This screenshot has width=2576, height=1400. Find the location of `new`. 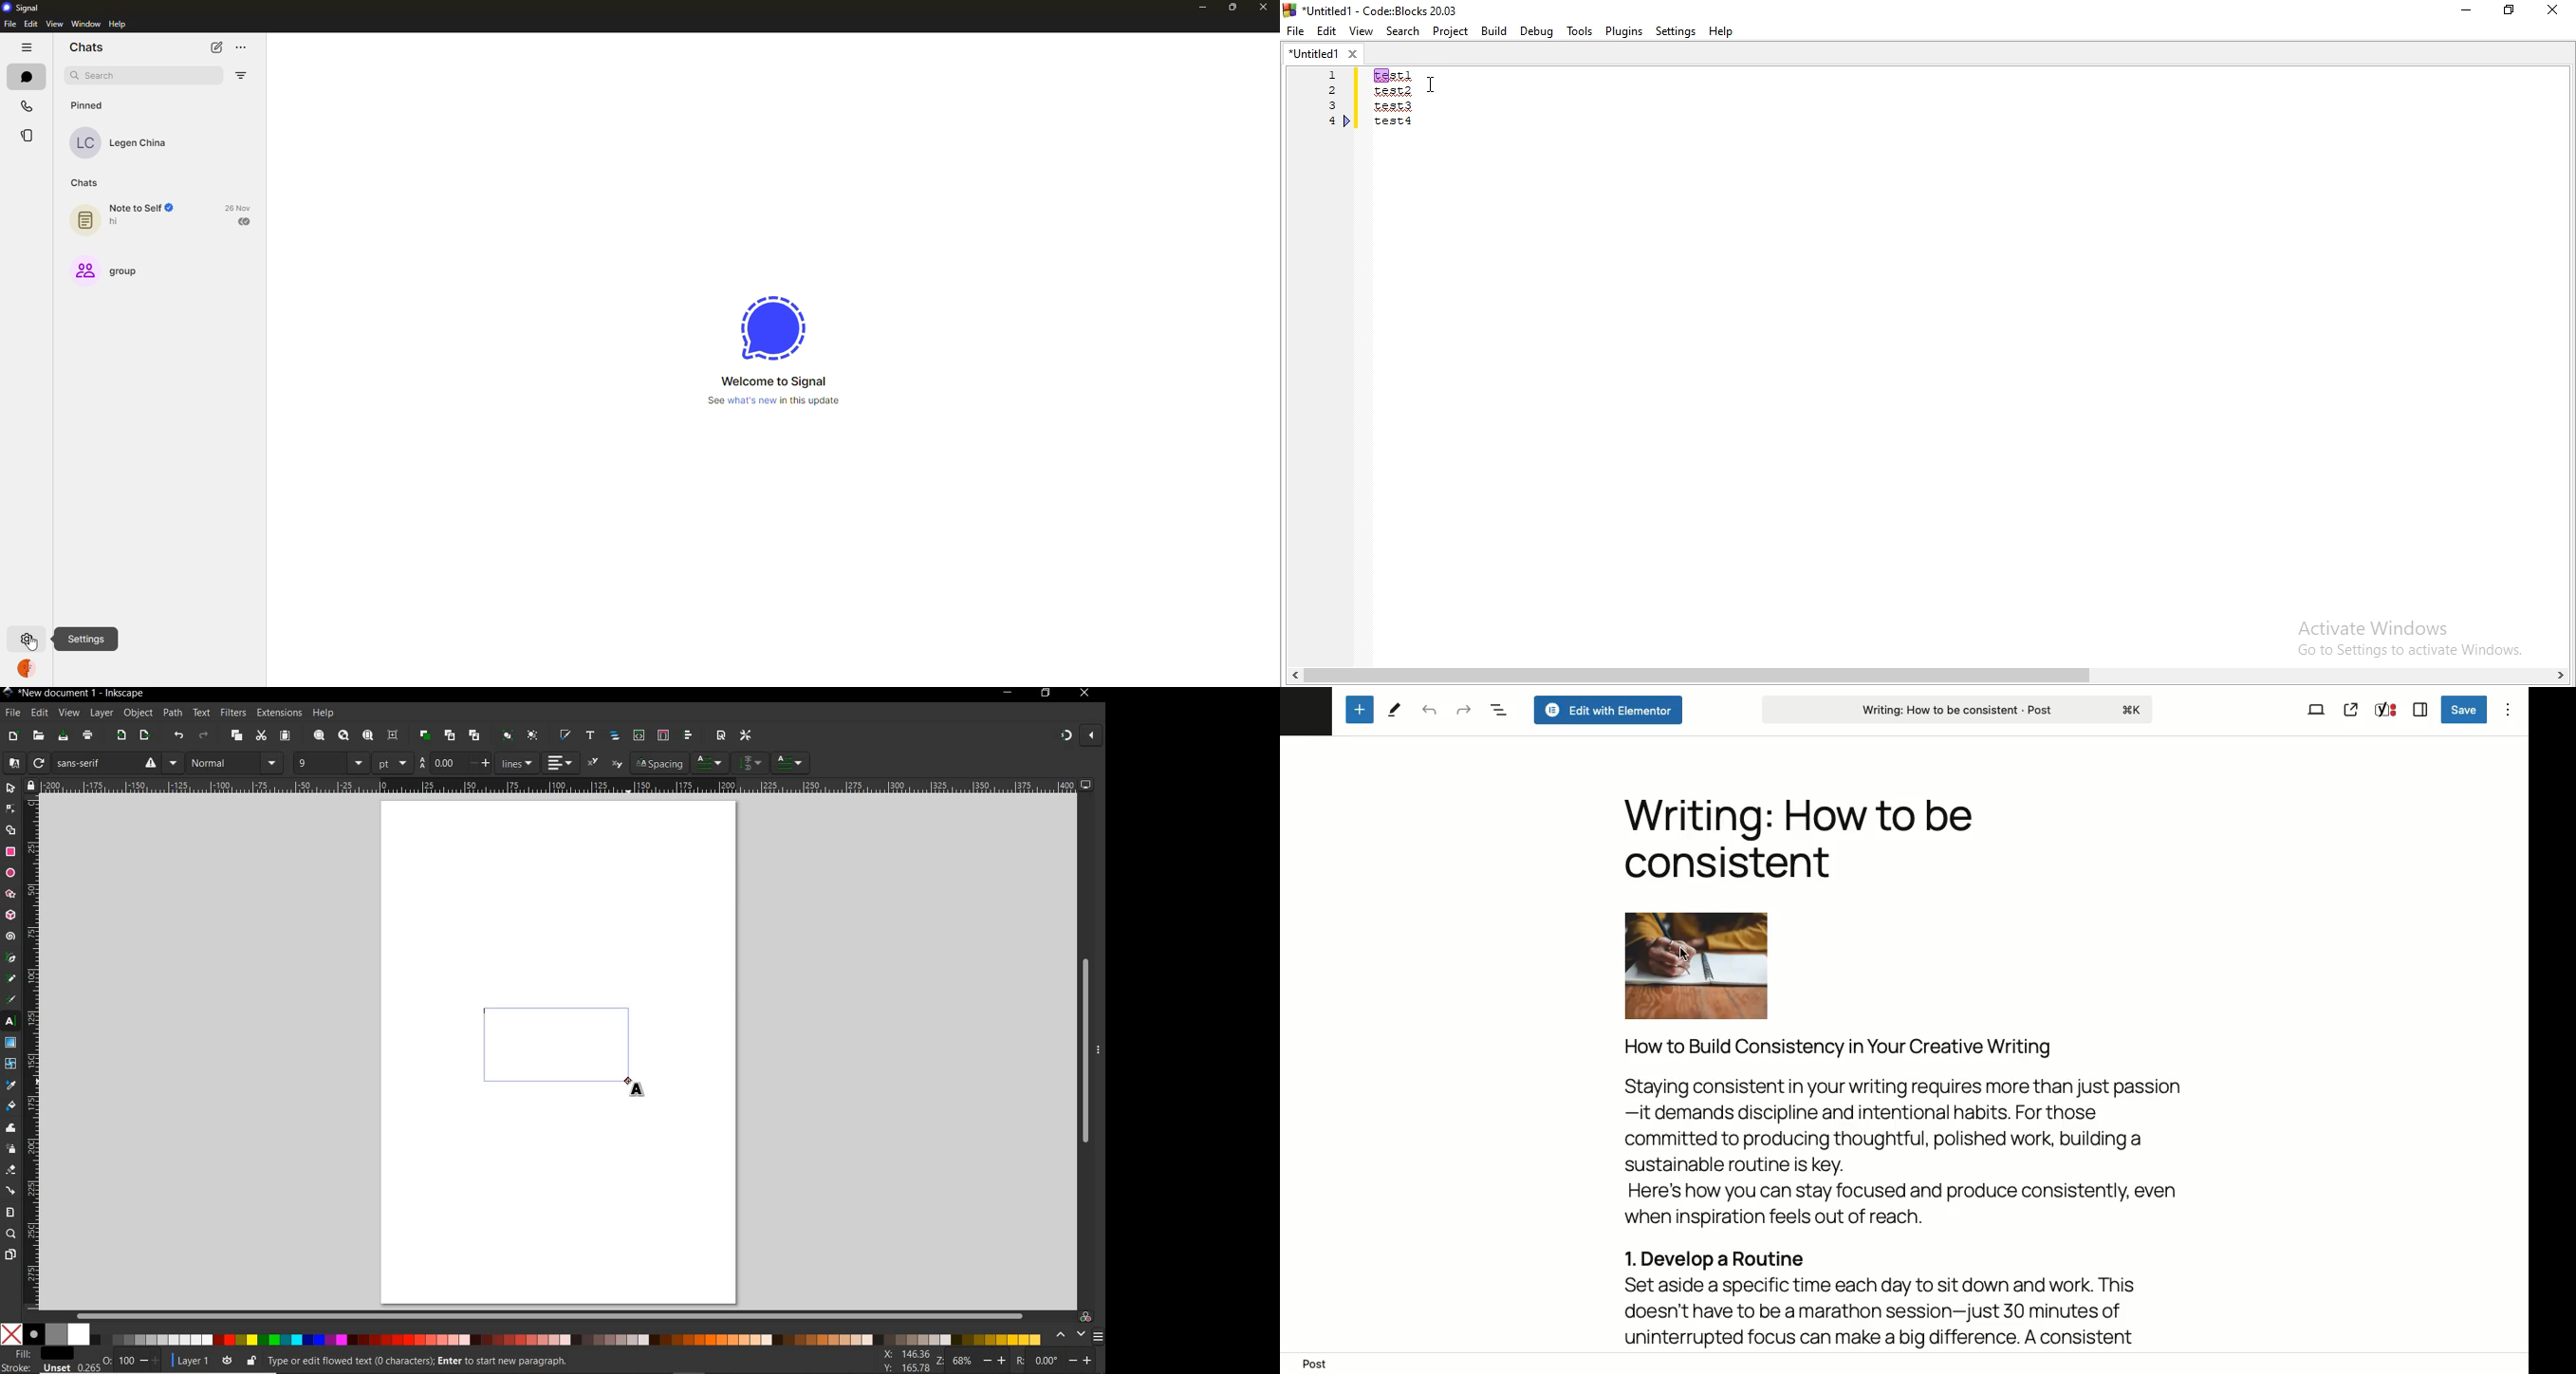

new is located at coordinates (13, 736).